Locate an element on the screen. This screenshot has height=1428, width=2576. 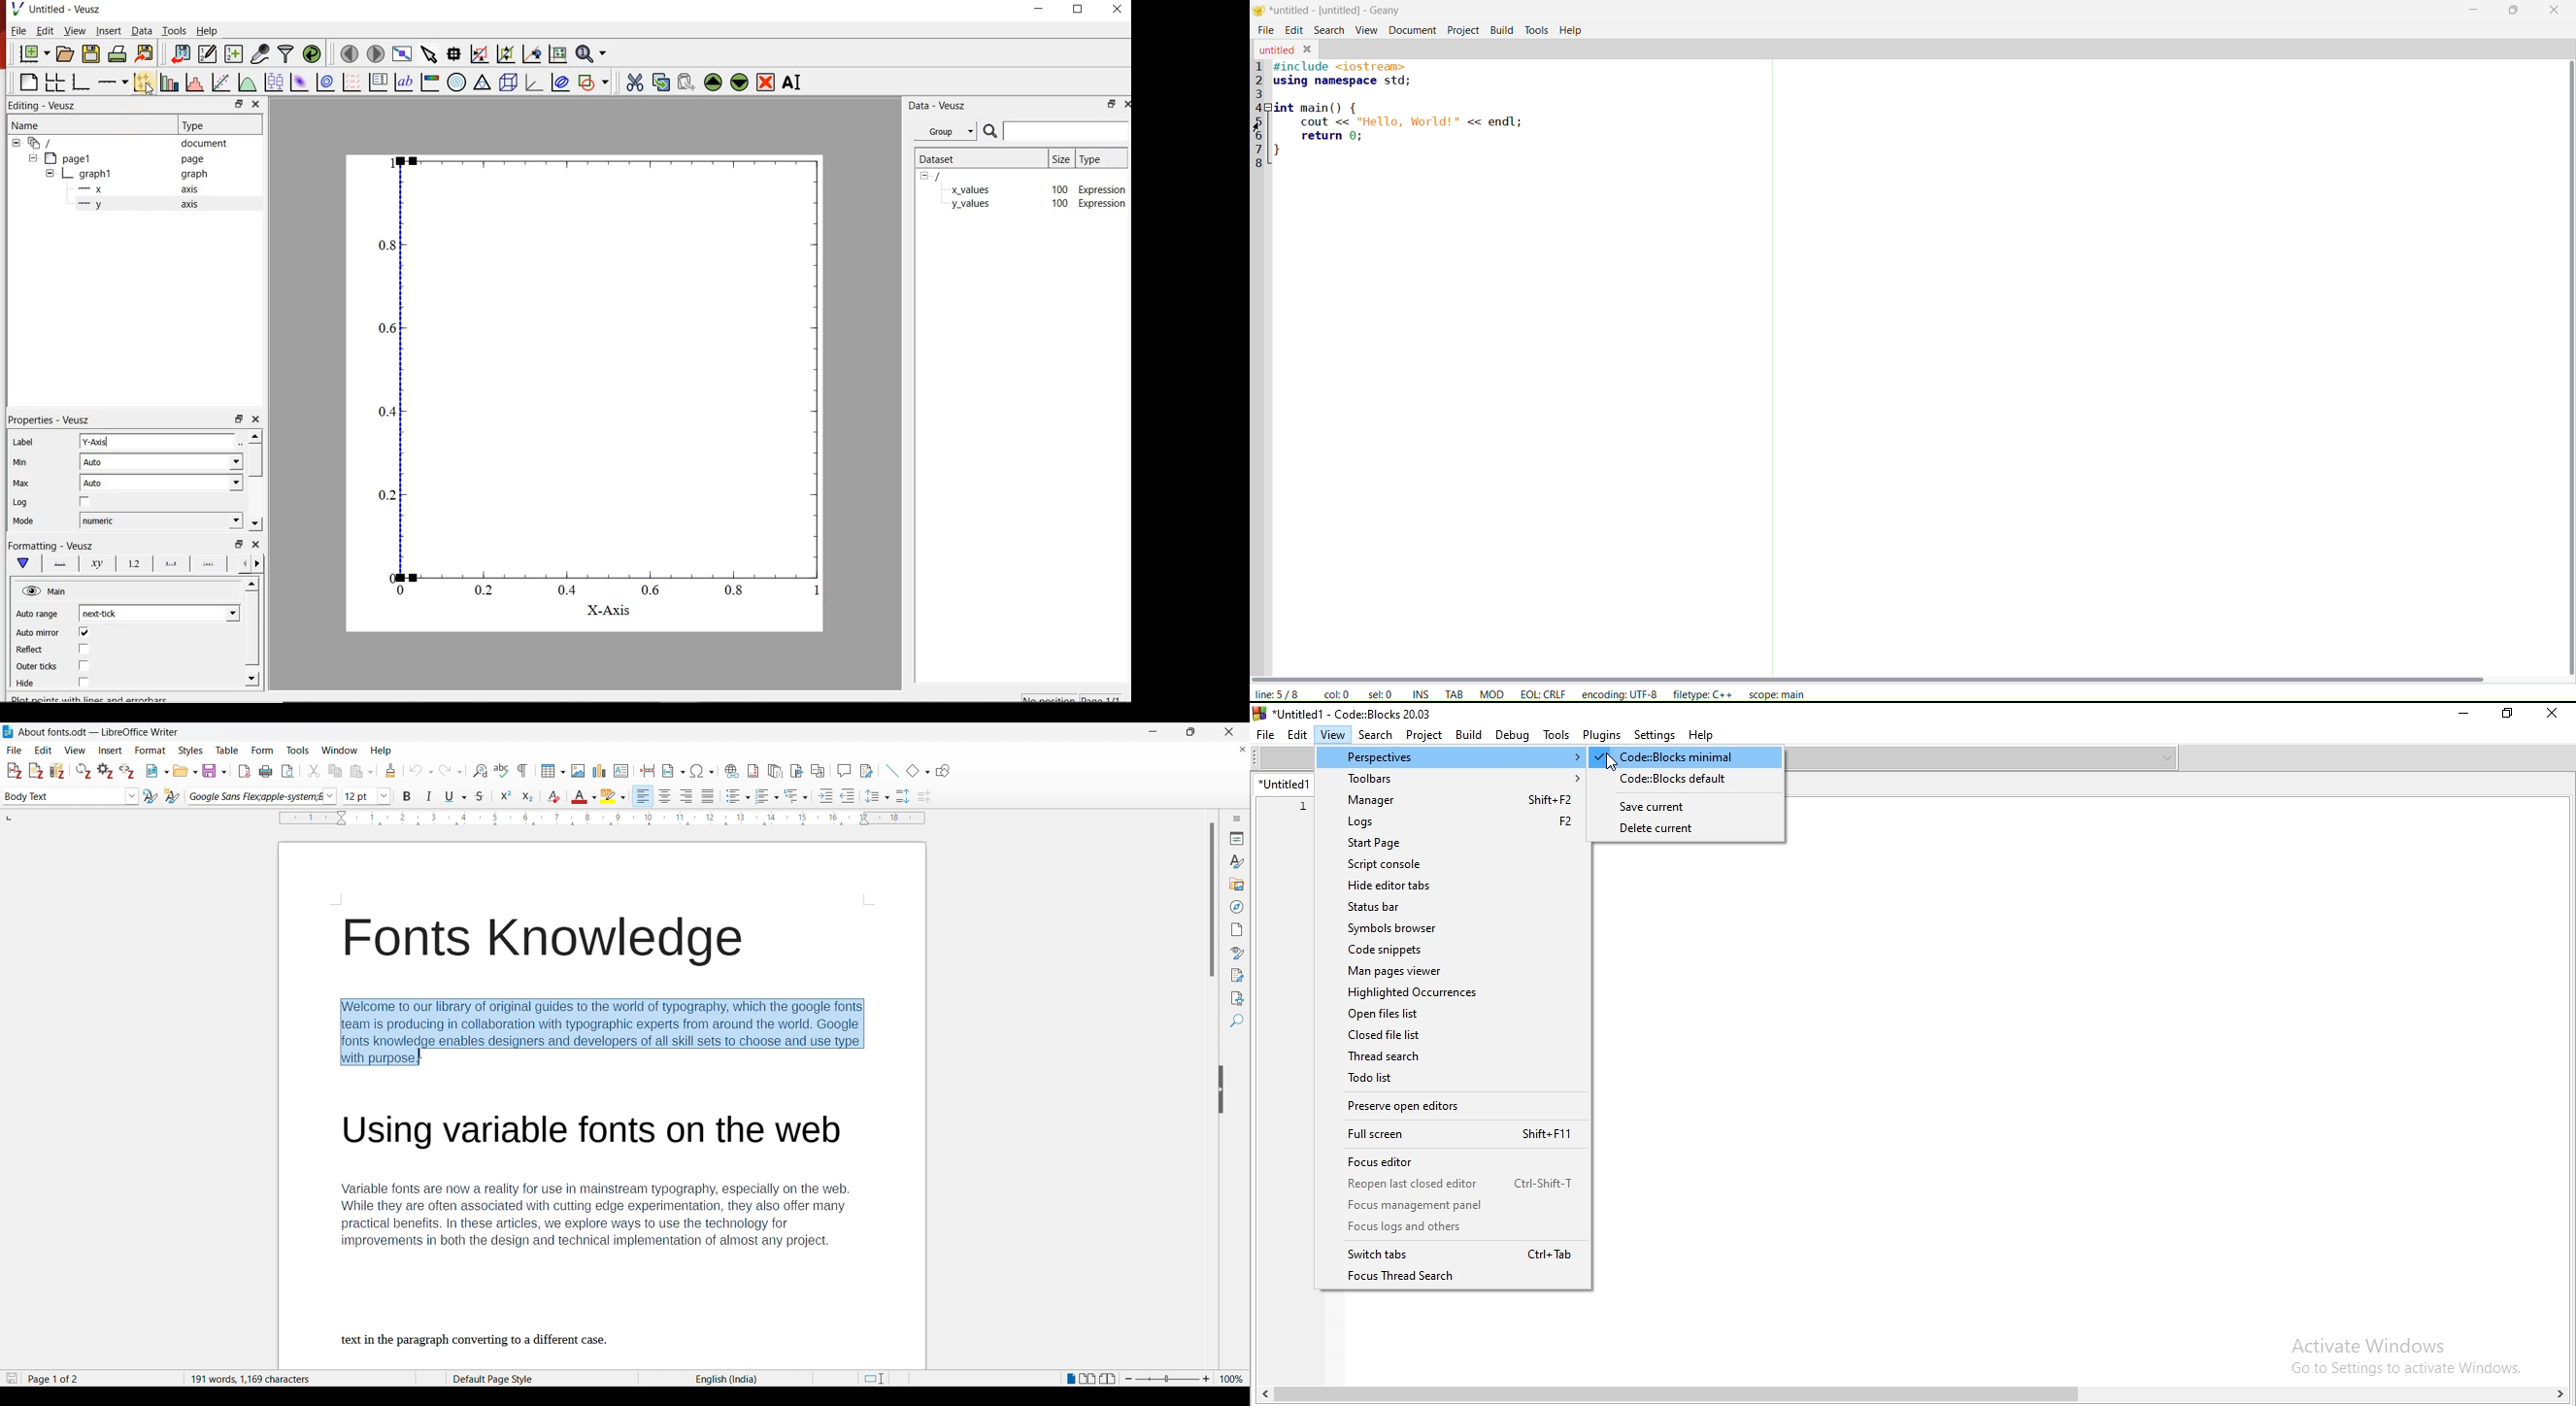
View menu is located at coordinates (76, 751).